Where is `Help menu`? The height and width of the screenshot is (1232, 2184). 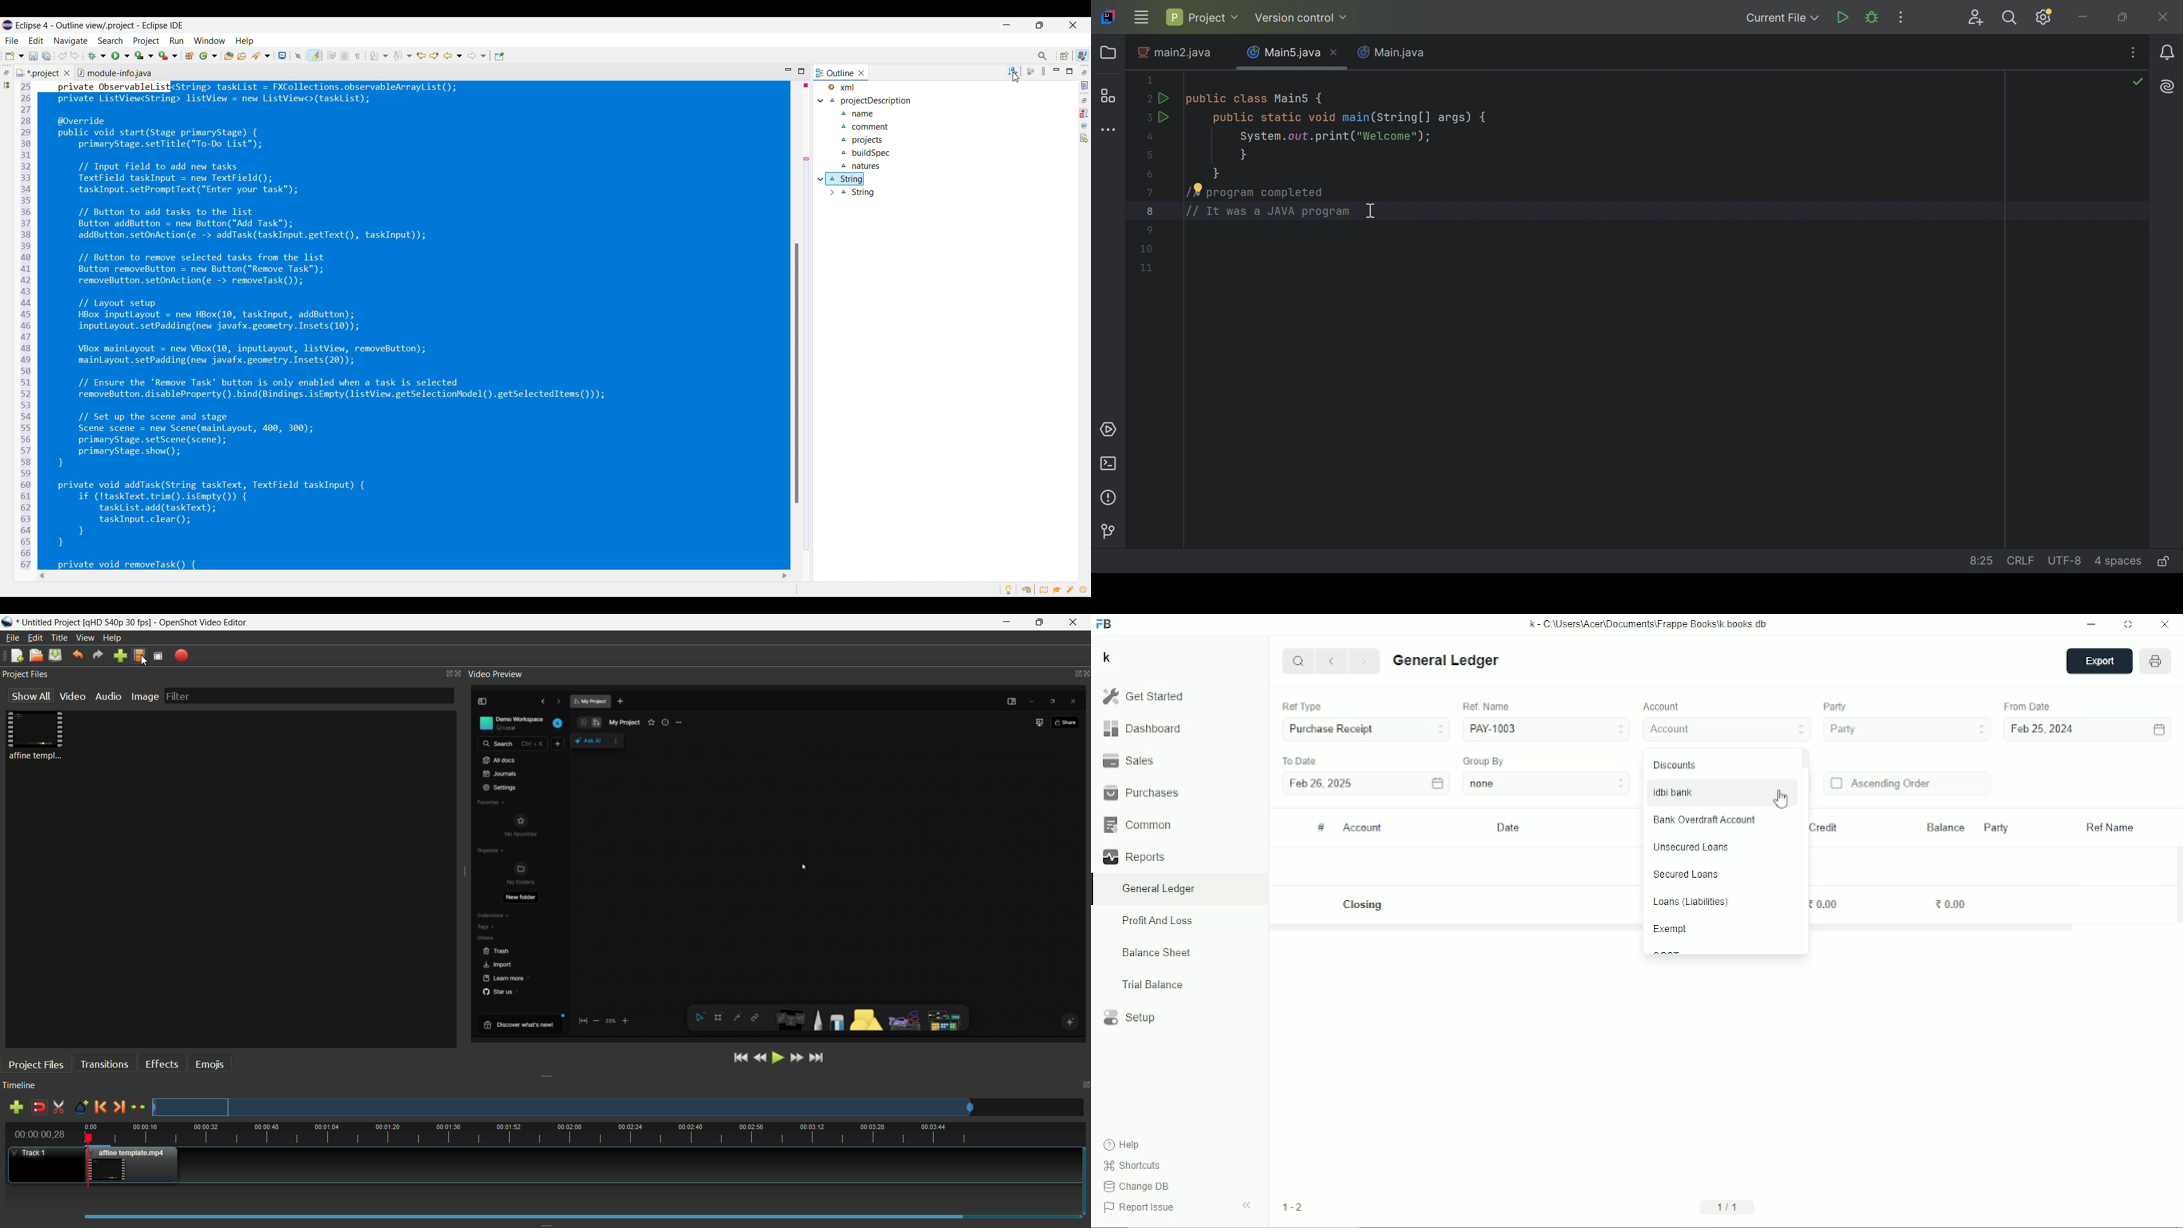
Help menu is located at coordinates (245, 42).